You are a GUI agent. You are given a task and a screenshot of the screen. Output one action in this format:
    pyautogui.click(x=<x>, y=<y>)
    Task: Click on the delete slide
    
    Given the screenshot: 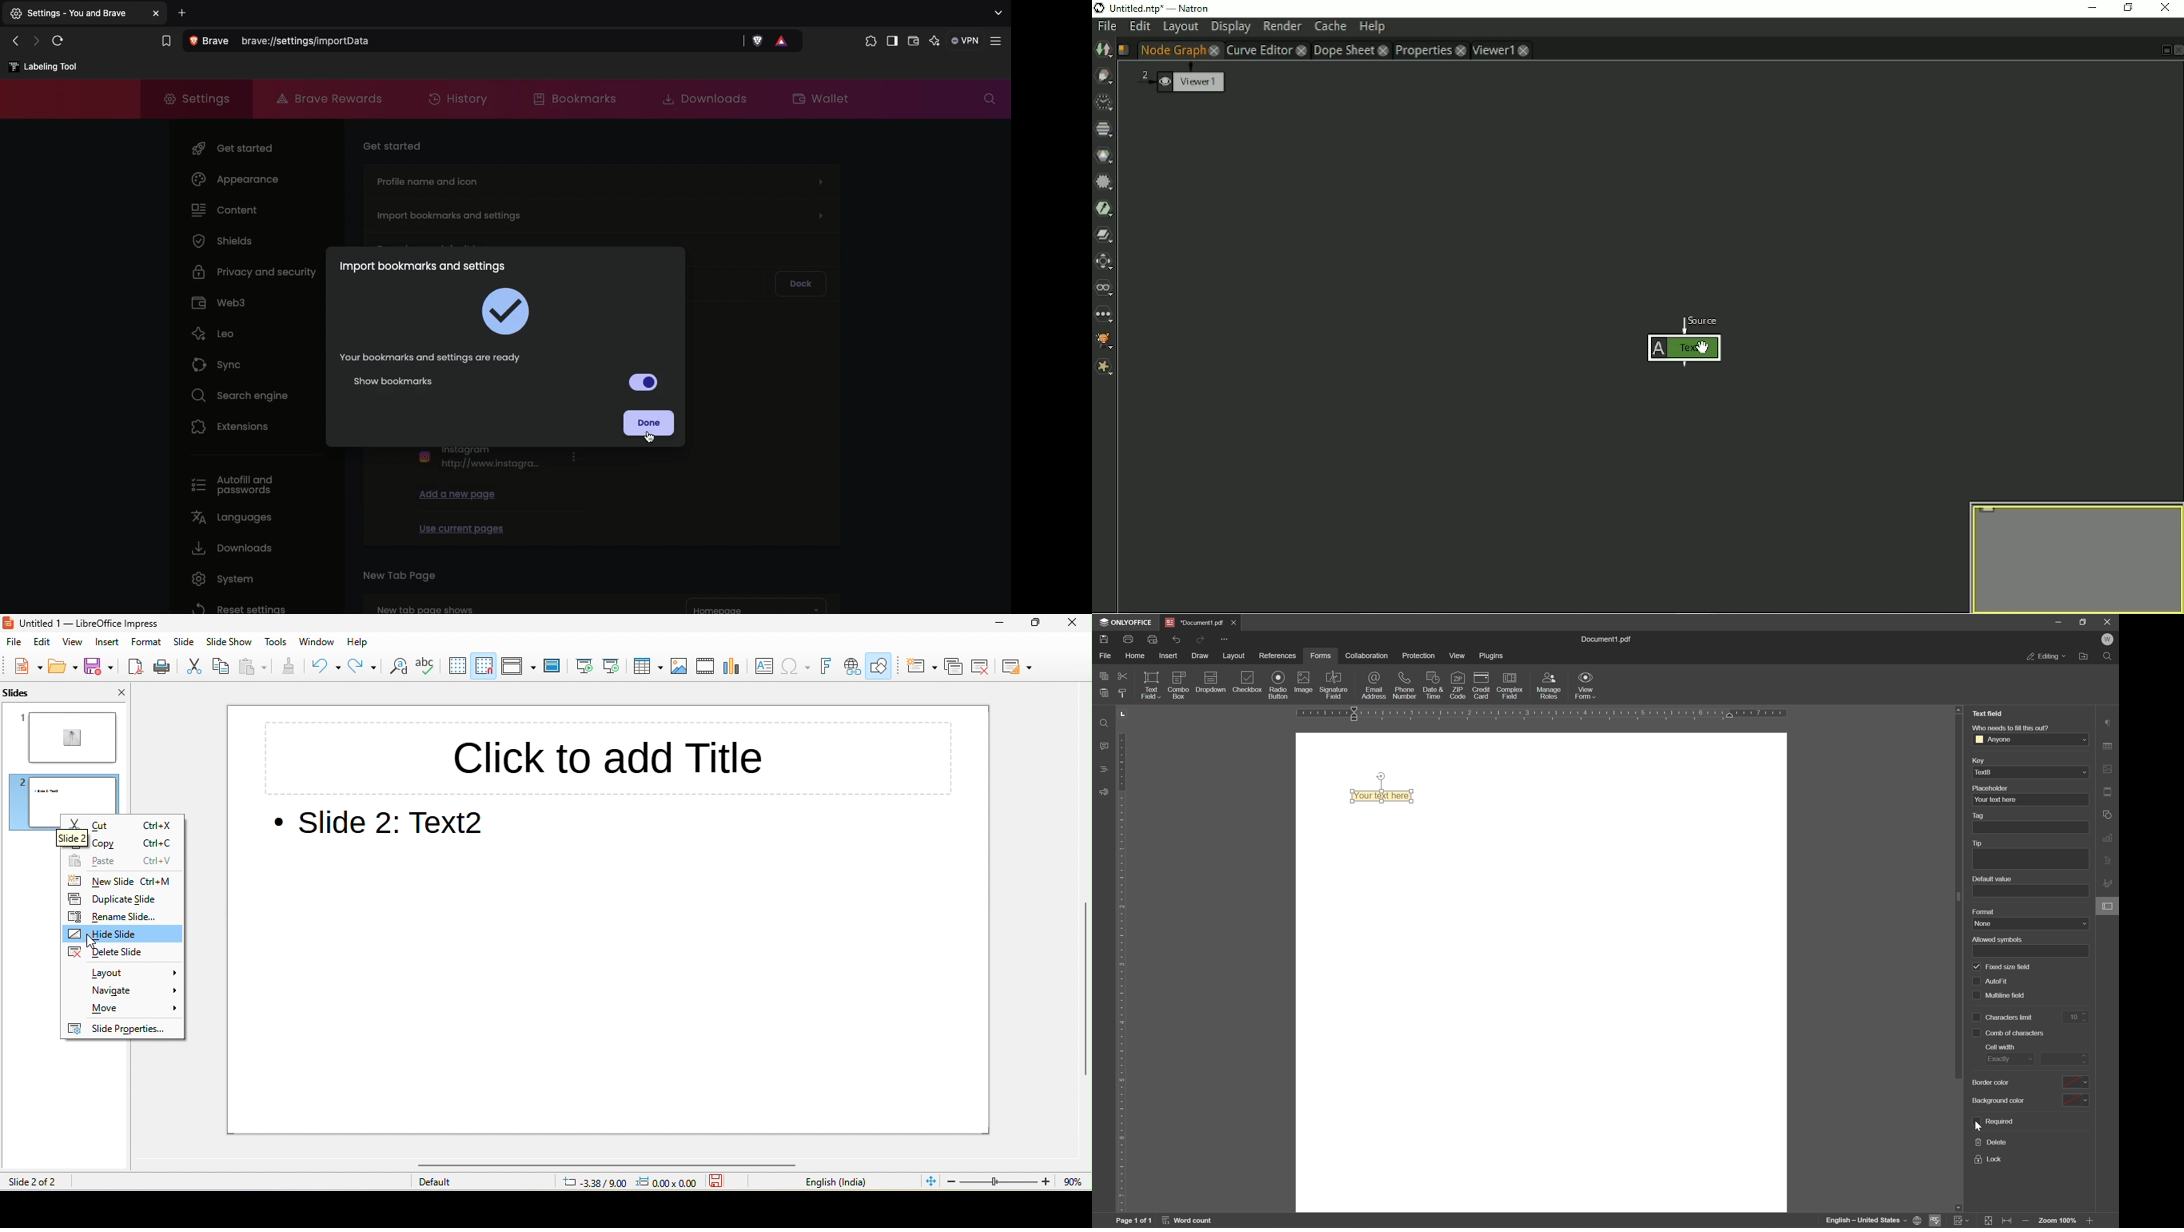 What is the action you would take?
    pyautogui.click(x=988, y=668)
    